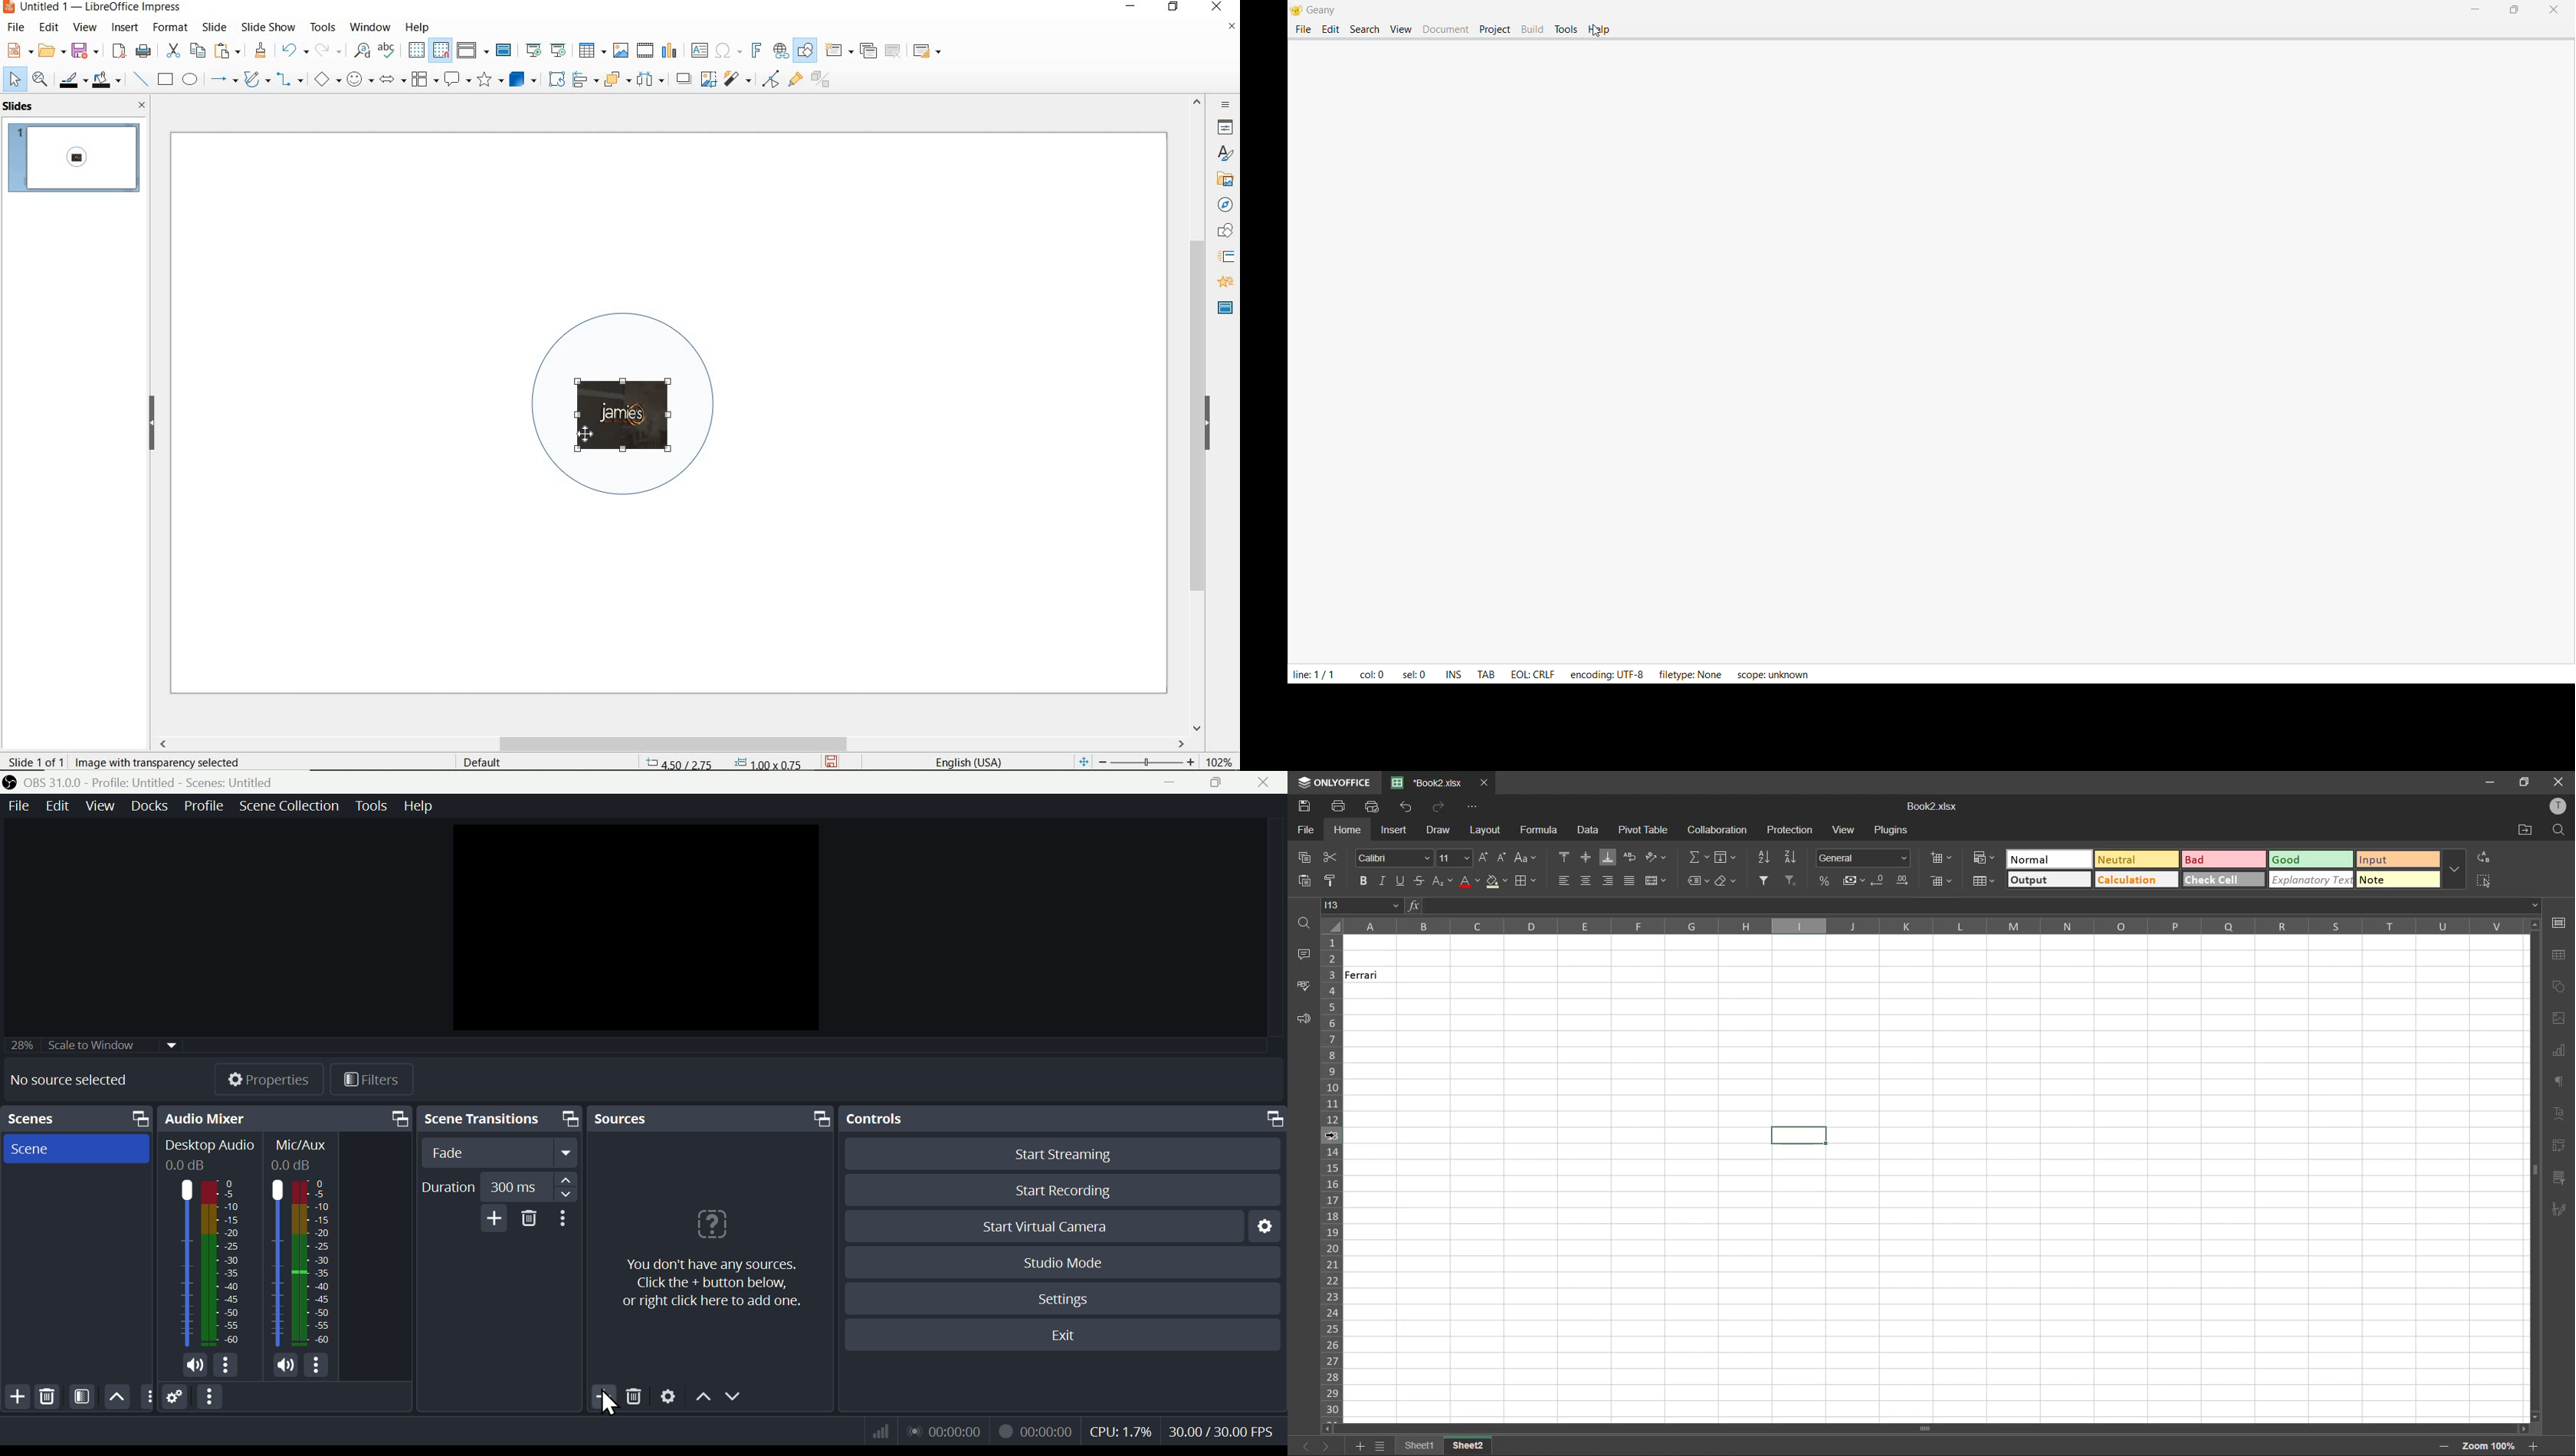 This screenshot has width=2576, height=1456. Describe the element at coordinates (524, 80) in the screenshot. I see `3d objects` at that location.